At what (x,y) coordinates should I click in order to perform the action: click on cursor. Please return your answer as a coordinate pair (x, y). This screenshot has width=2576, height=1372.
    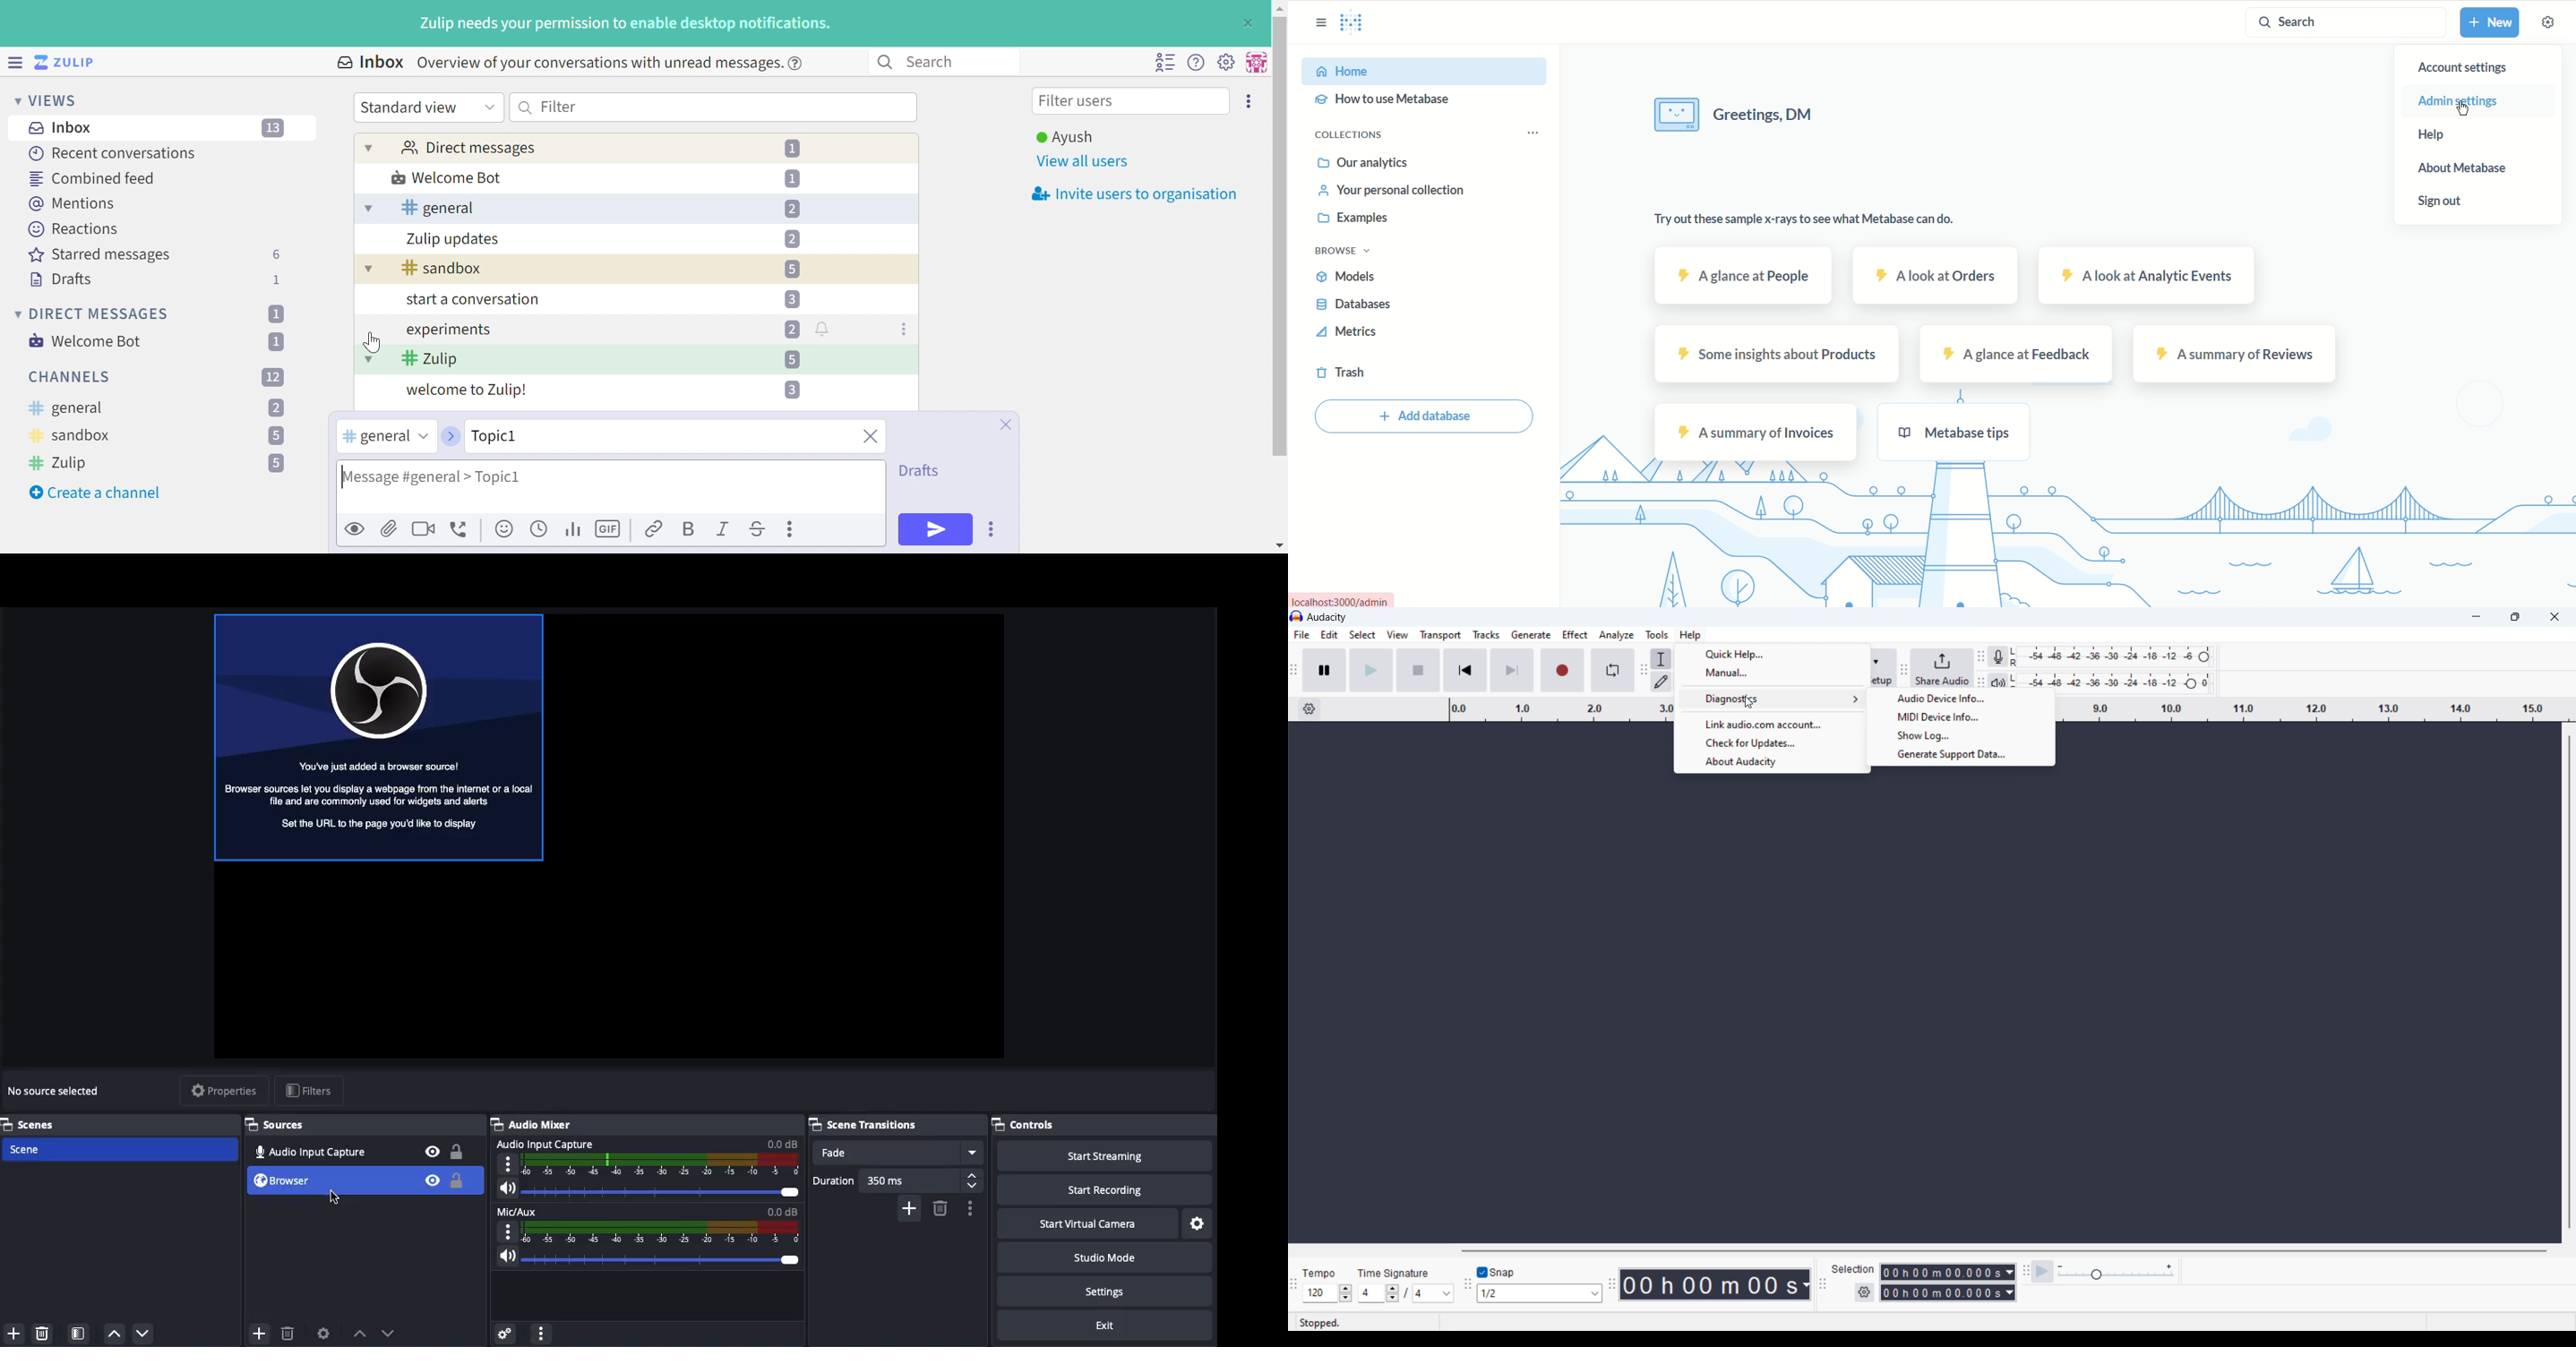
    Looking at the image, I should click on (2465, 109).